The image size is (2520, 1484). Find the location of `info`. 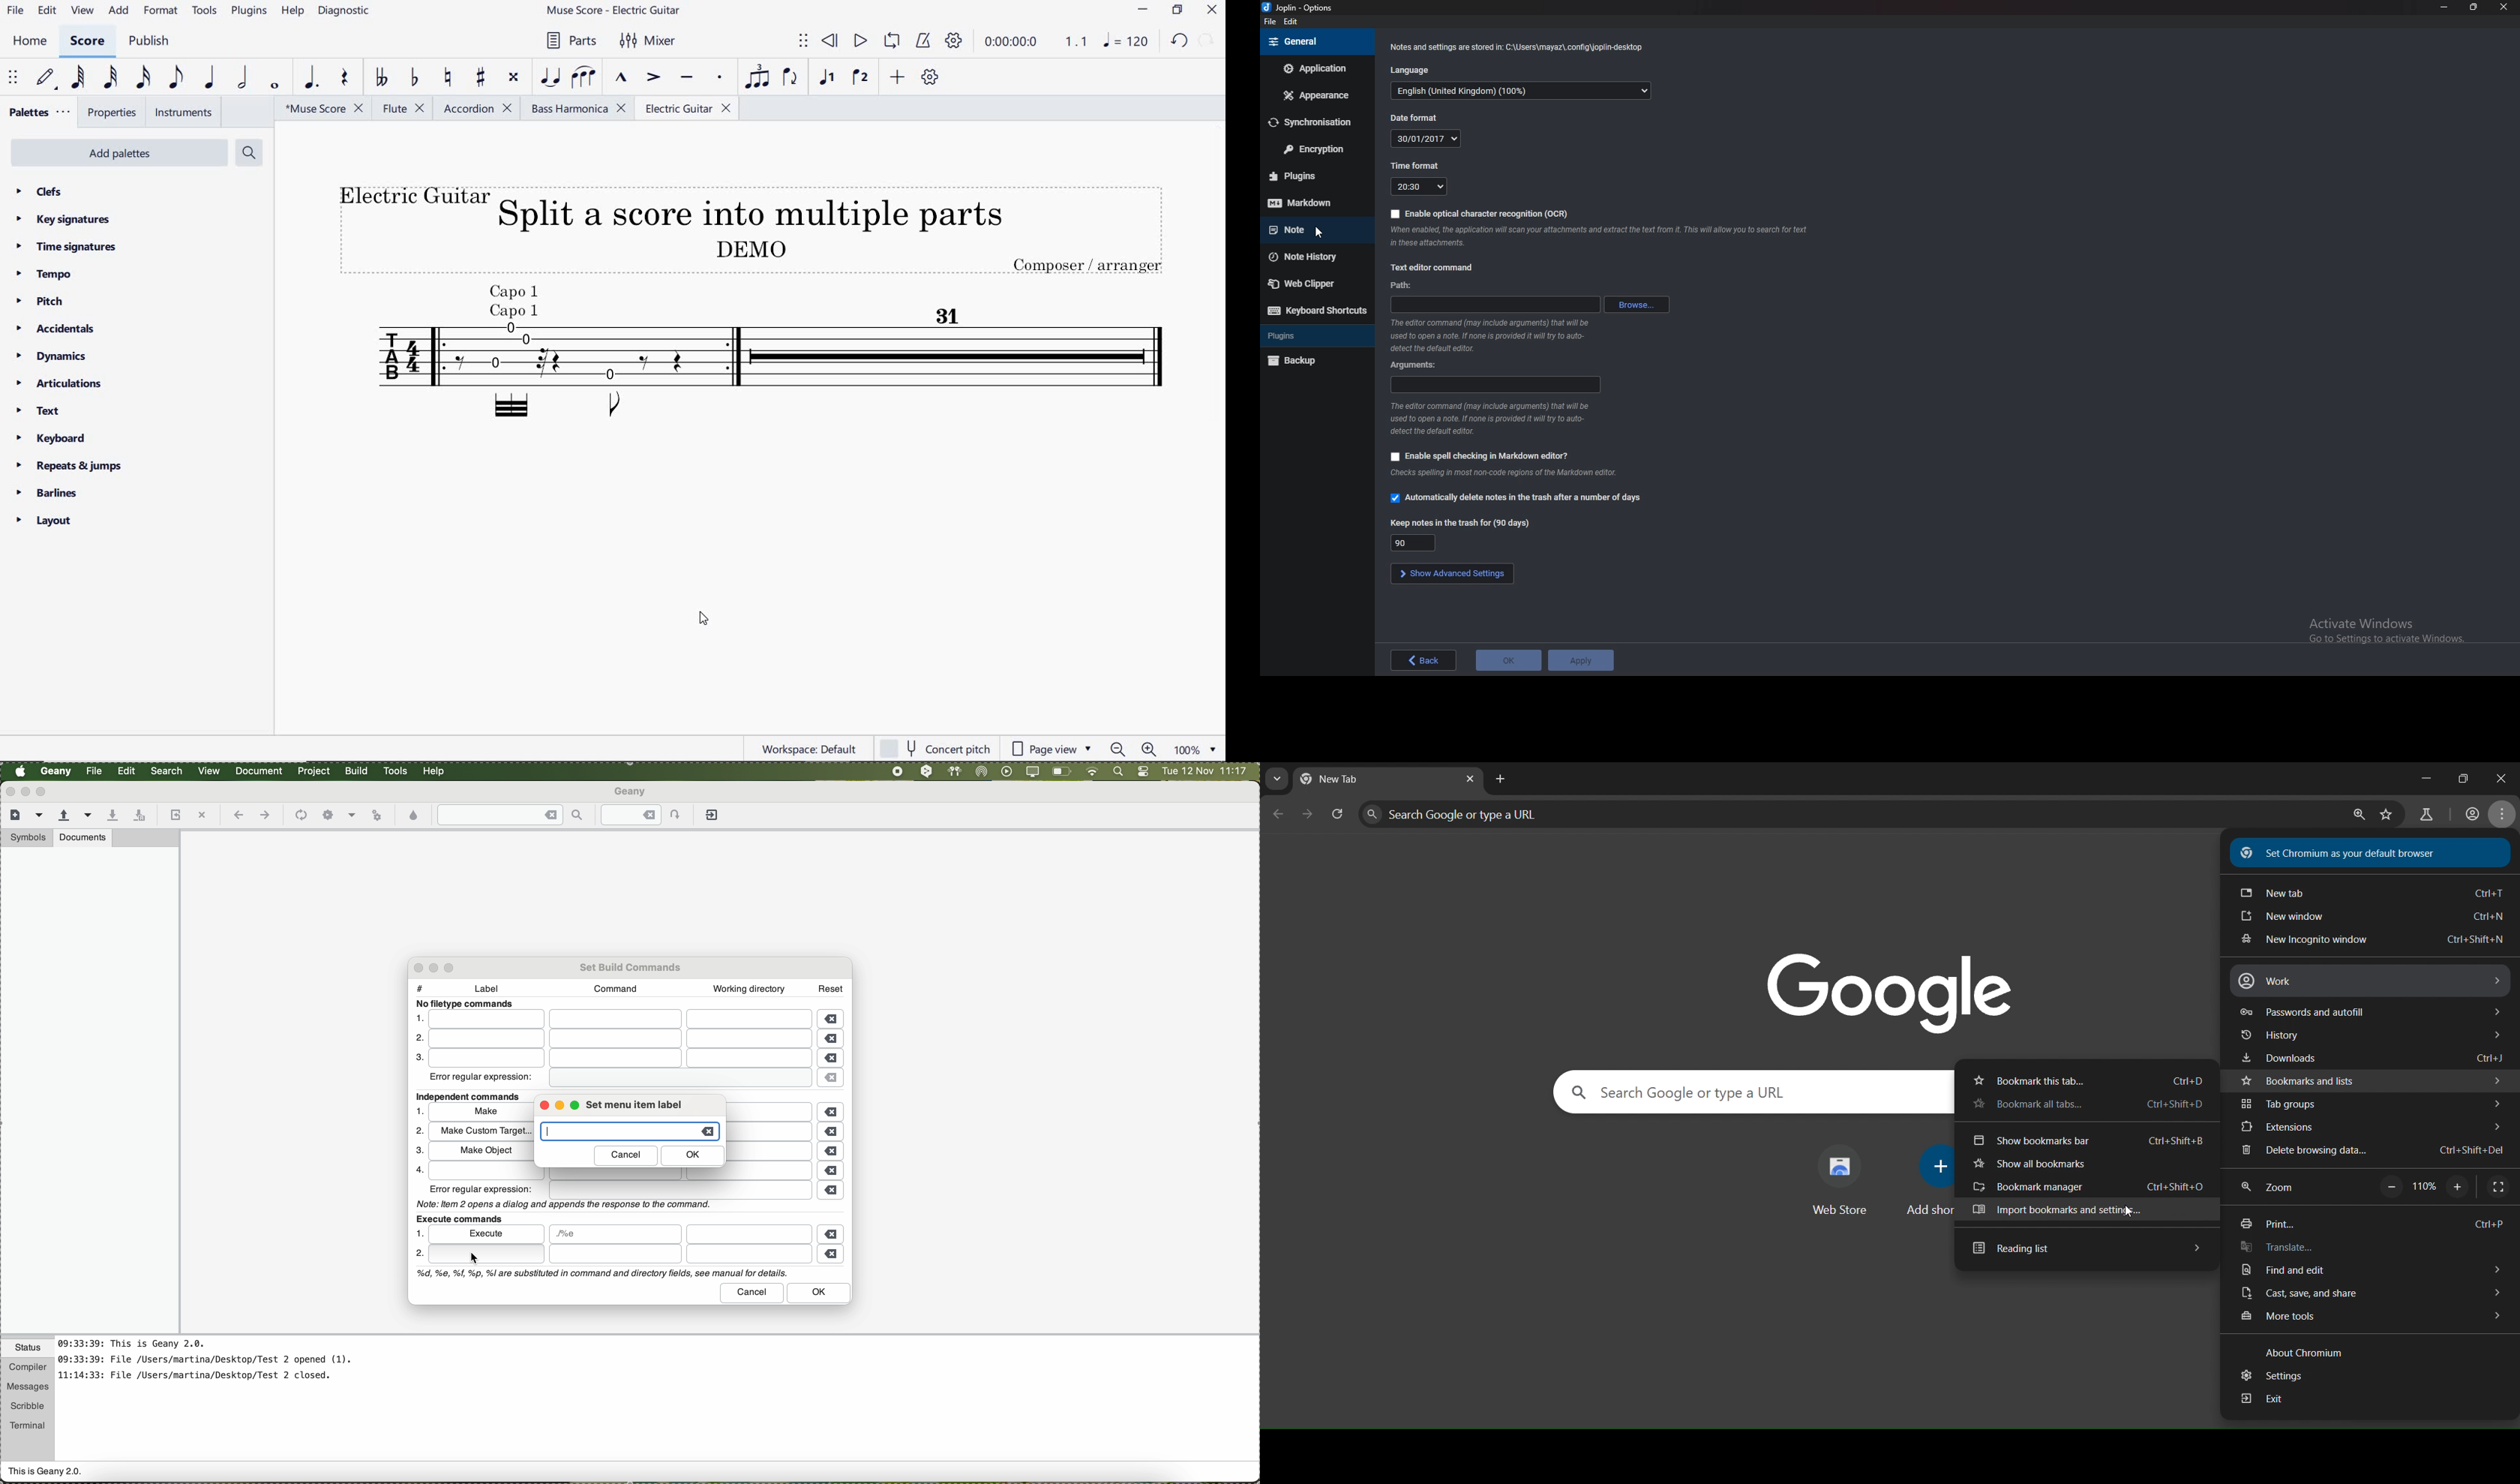

info is located at coordinates (1603, 238).